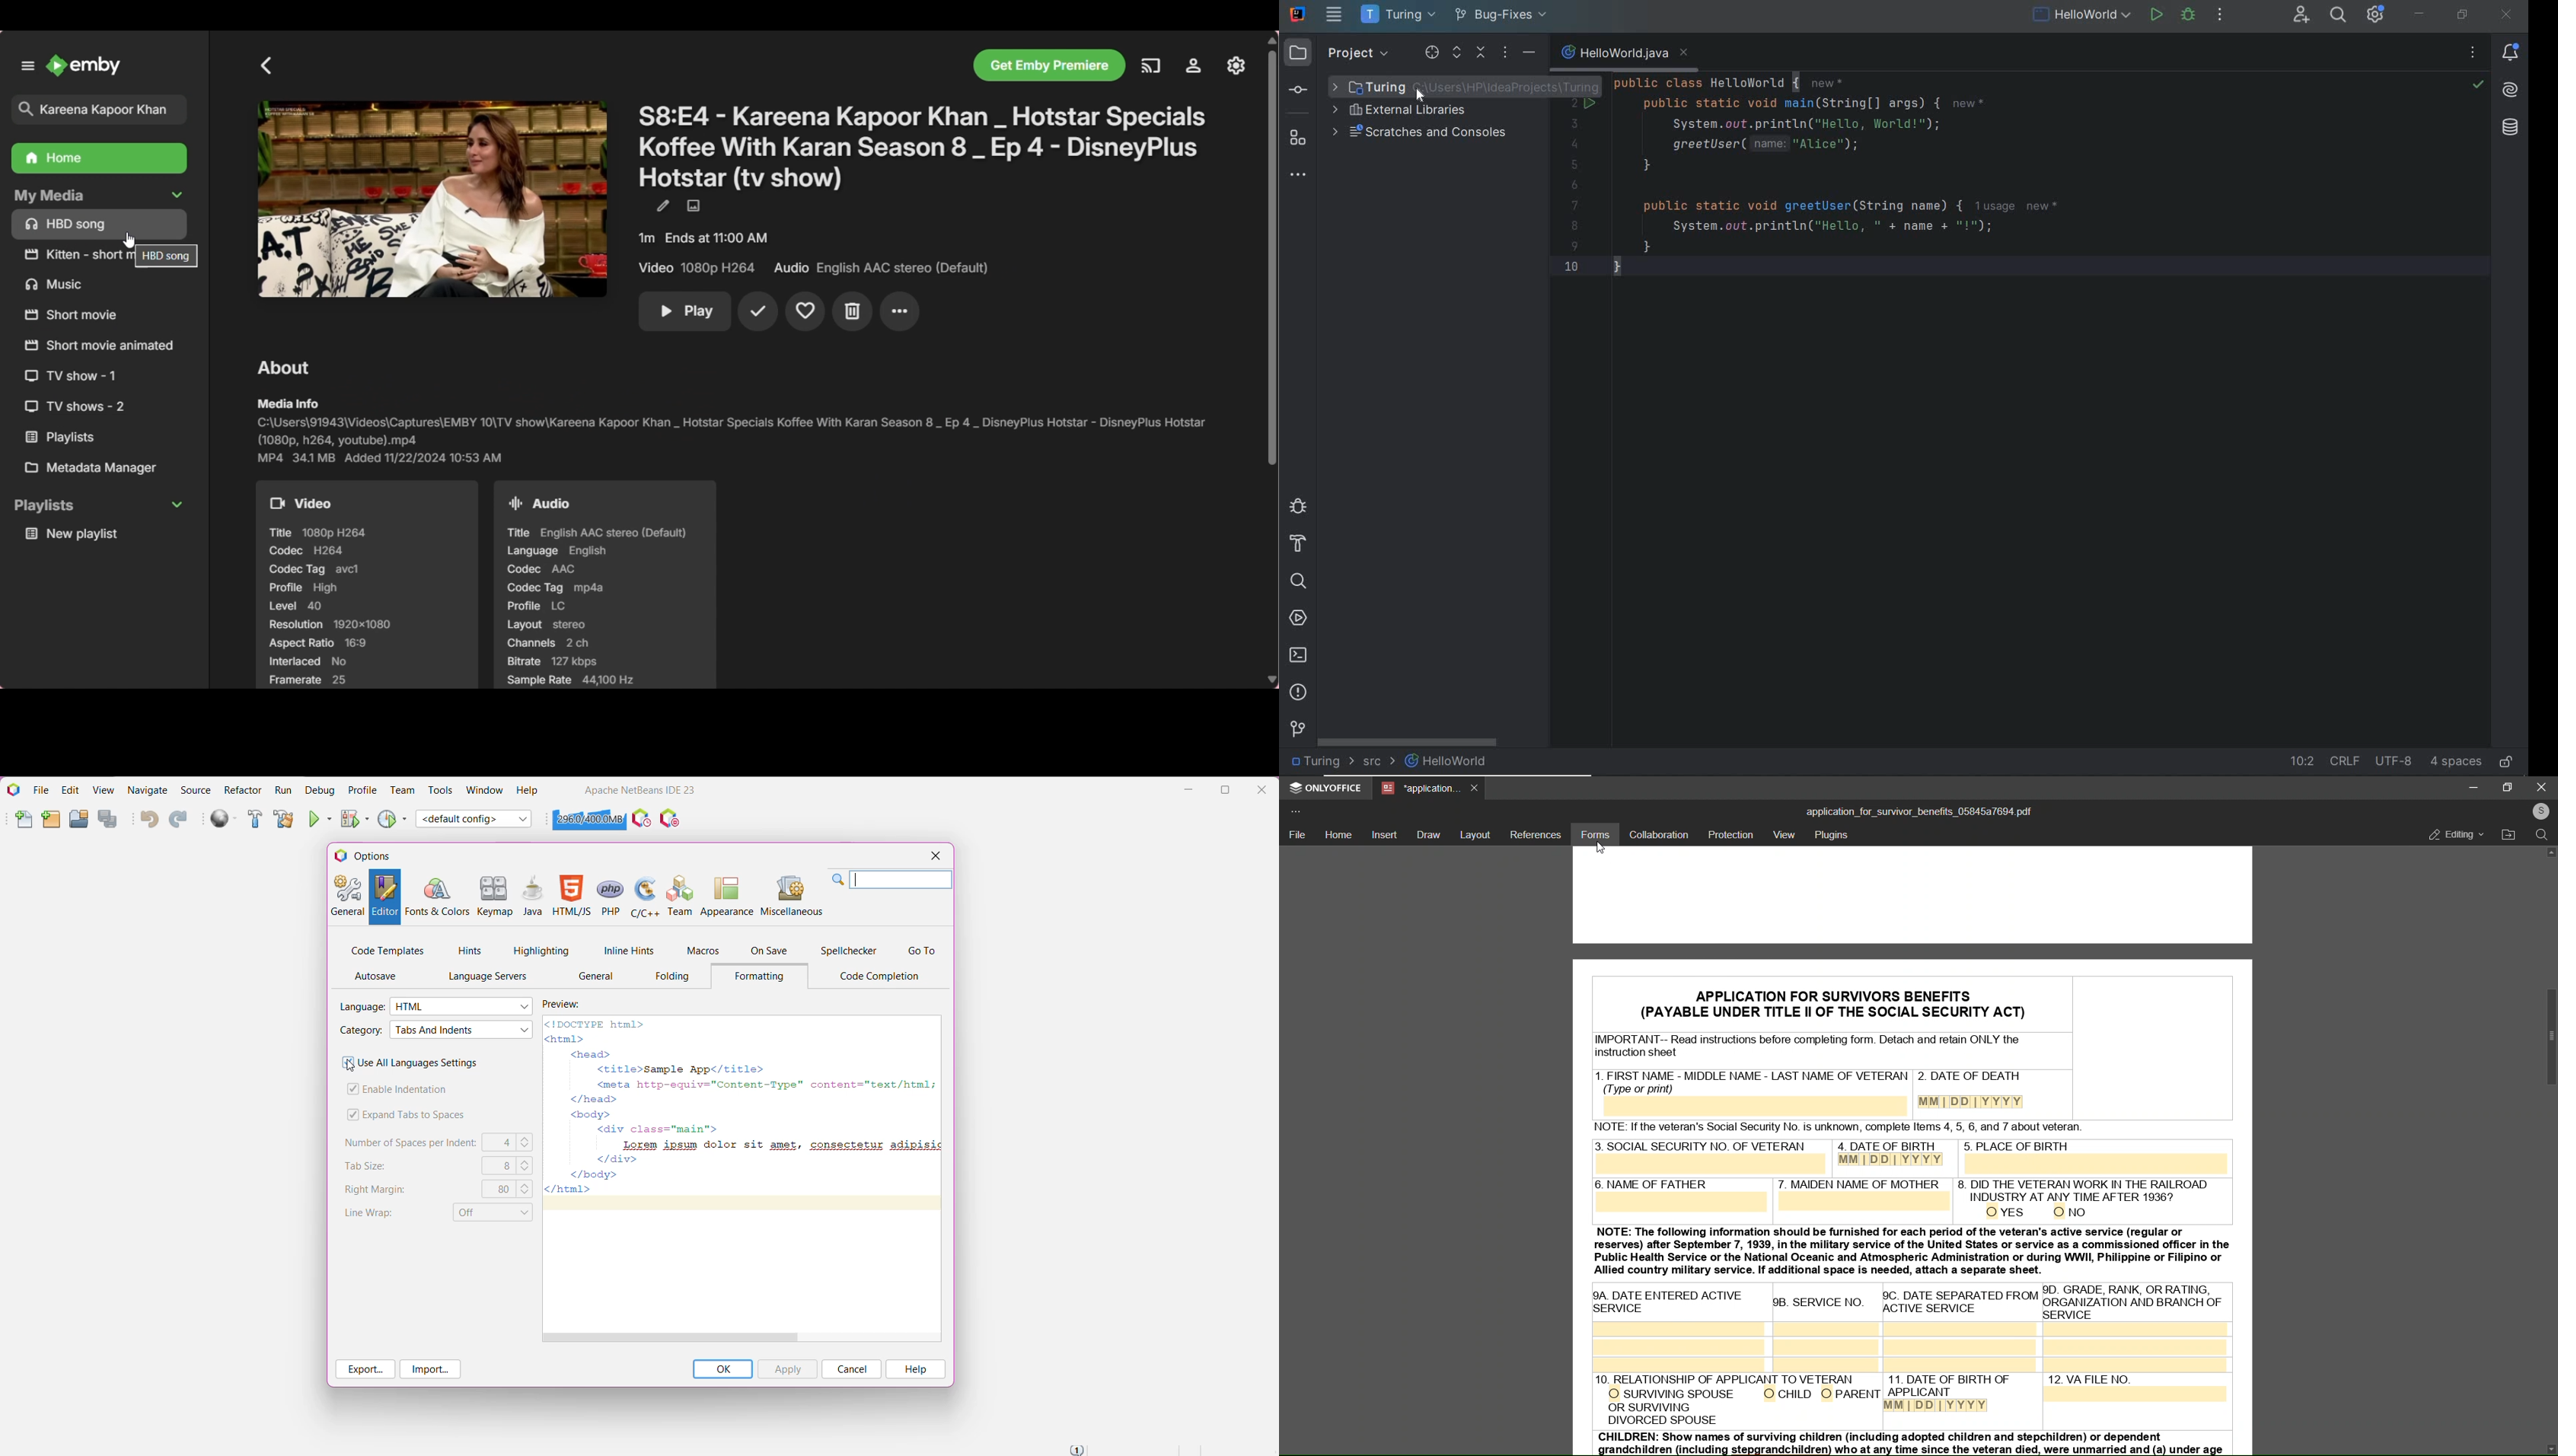 The height and width of the screenshot is (1456, 2576). What do you see at coordinates (899, 312) in the screenshot?
I see `More settings` at bounding box center [899, 312].